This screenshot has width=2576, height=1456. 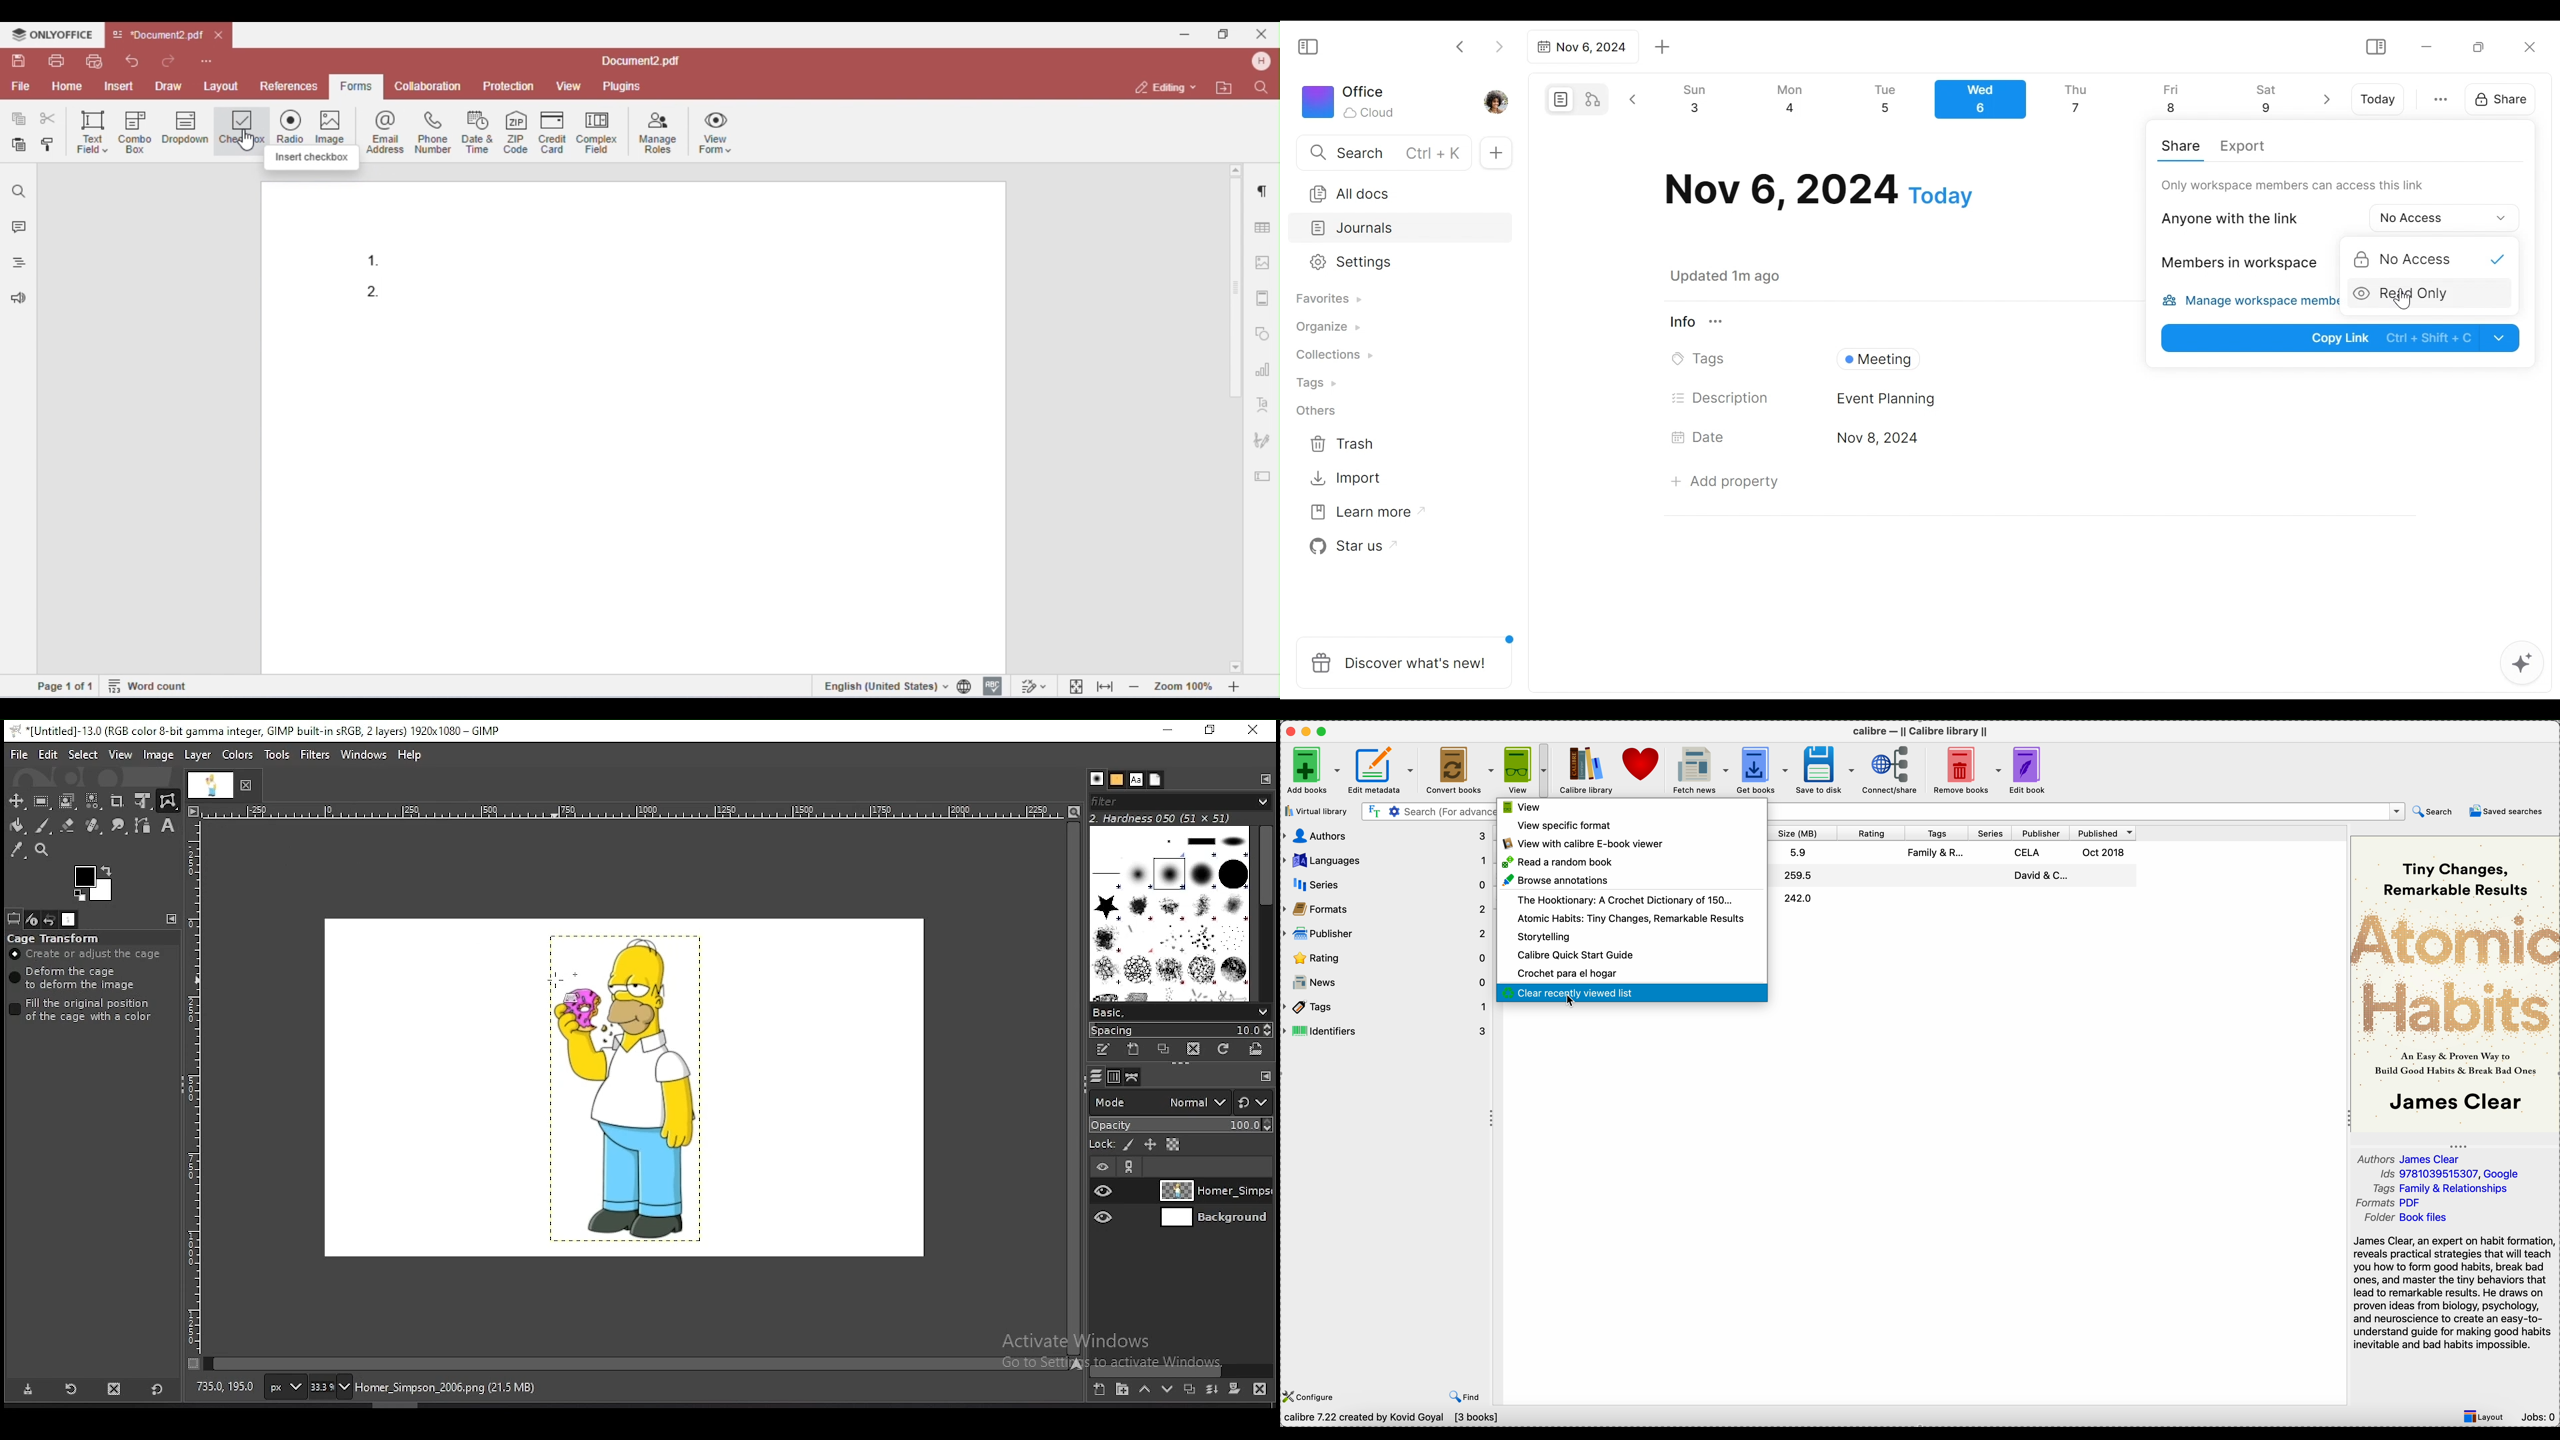 I want to click on Crochet para el hogar, so click(x=1568, y=974).